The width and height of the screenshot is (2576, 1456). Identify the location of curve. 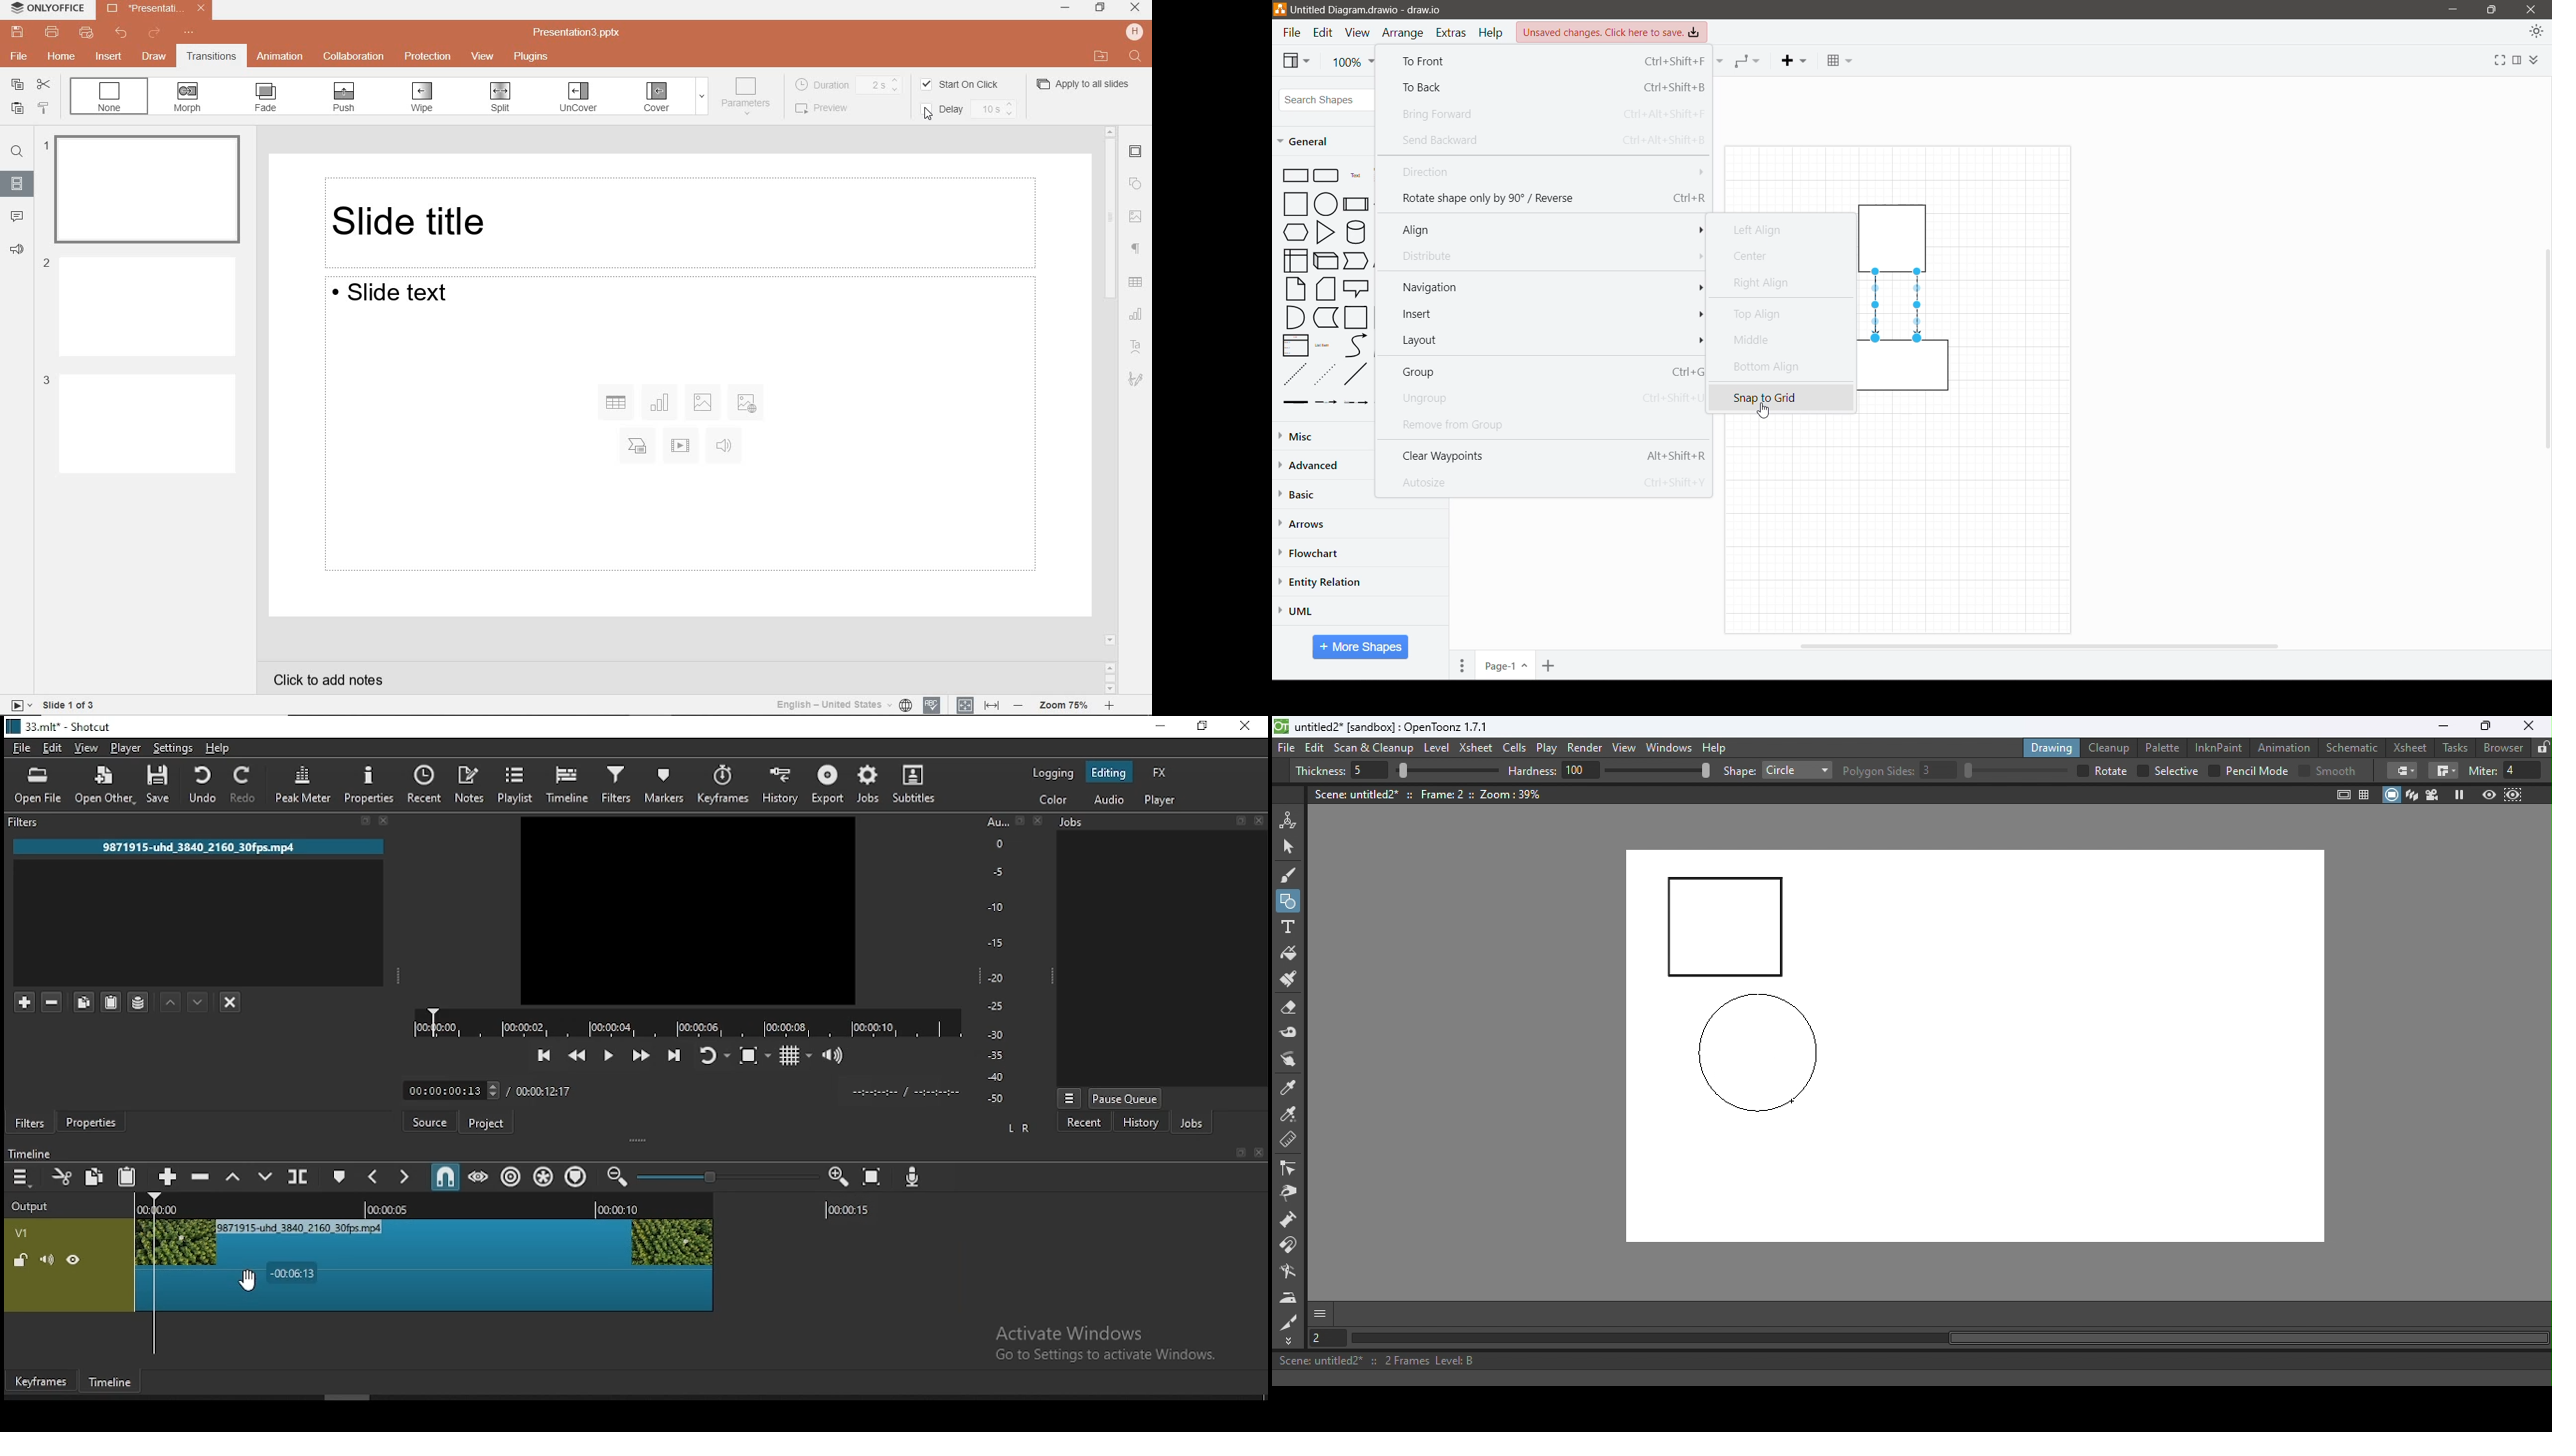
(1356, 346).